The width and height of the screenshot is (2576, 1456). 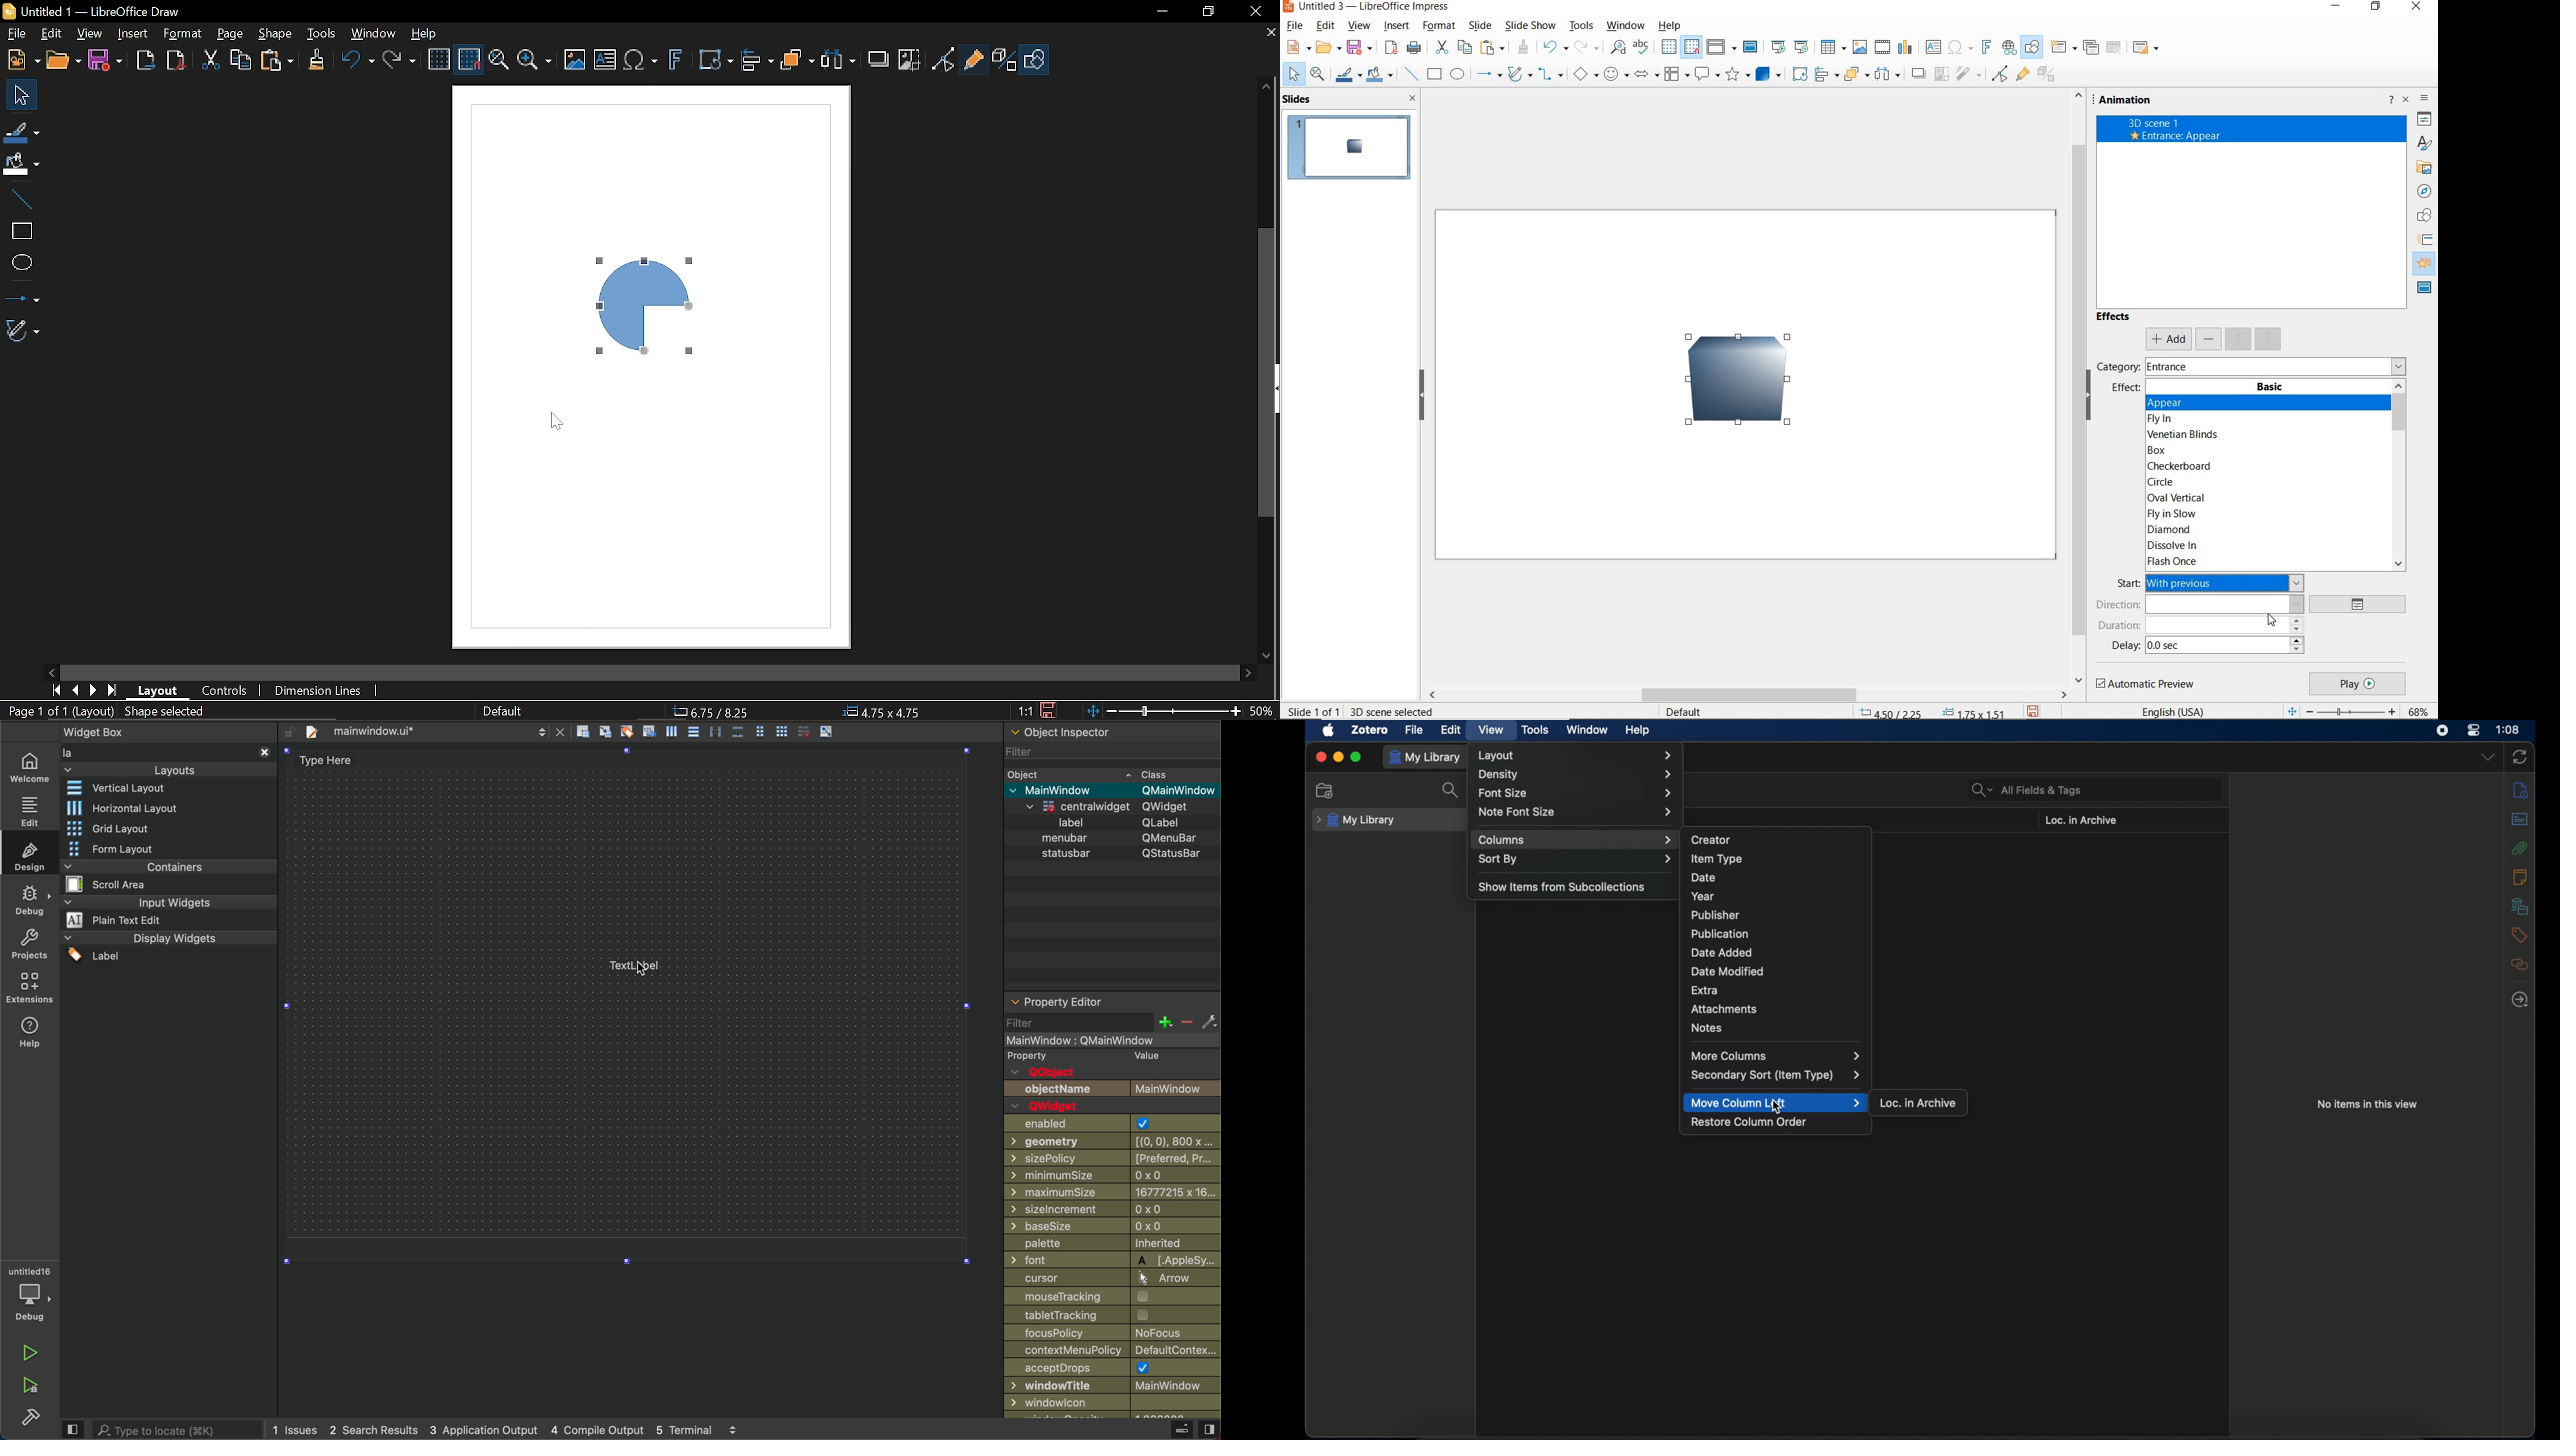 What do you see at coordinates (1112, 1243) in the screenshot?
I see `palette` at bounding box center [1112, 1243].